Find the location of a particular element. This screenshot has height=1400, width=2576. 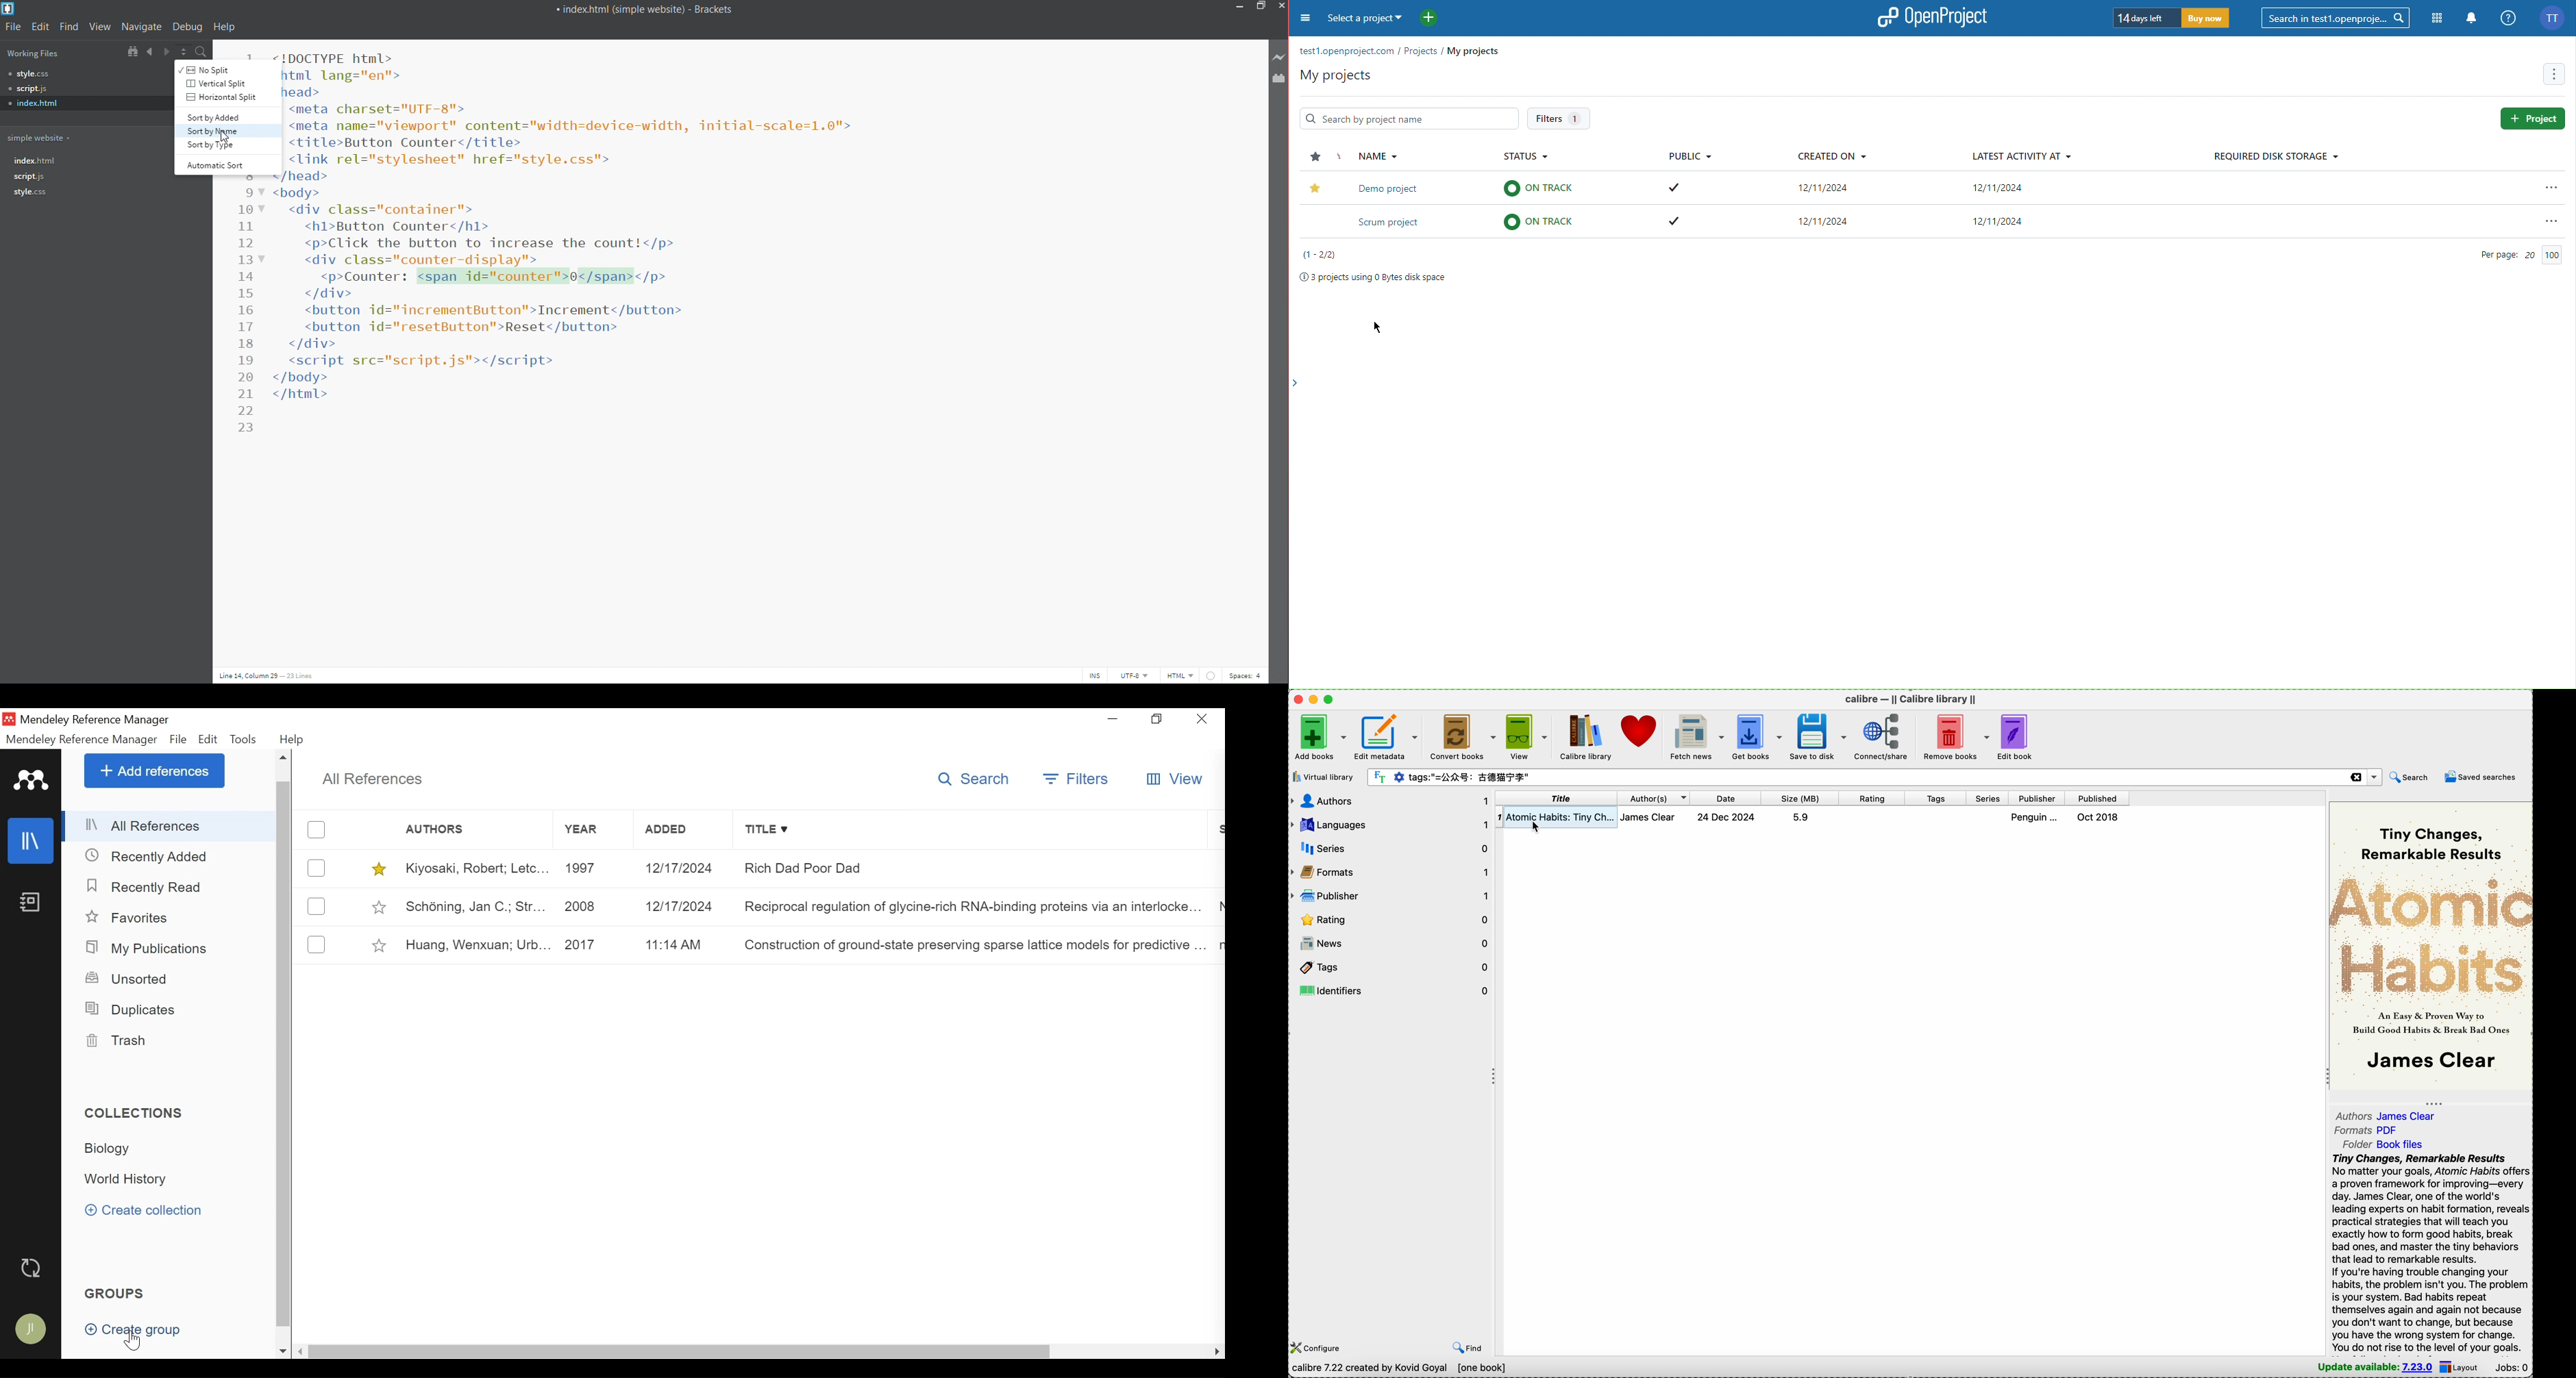

Trial Timer is located at coordinates (2174, 19).